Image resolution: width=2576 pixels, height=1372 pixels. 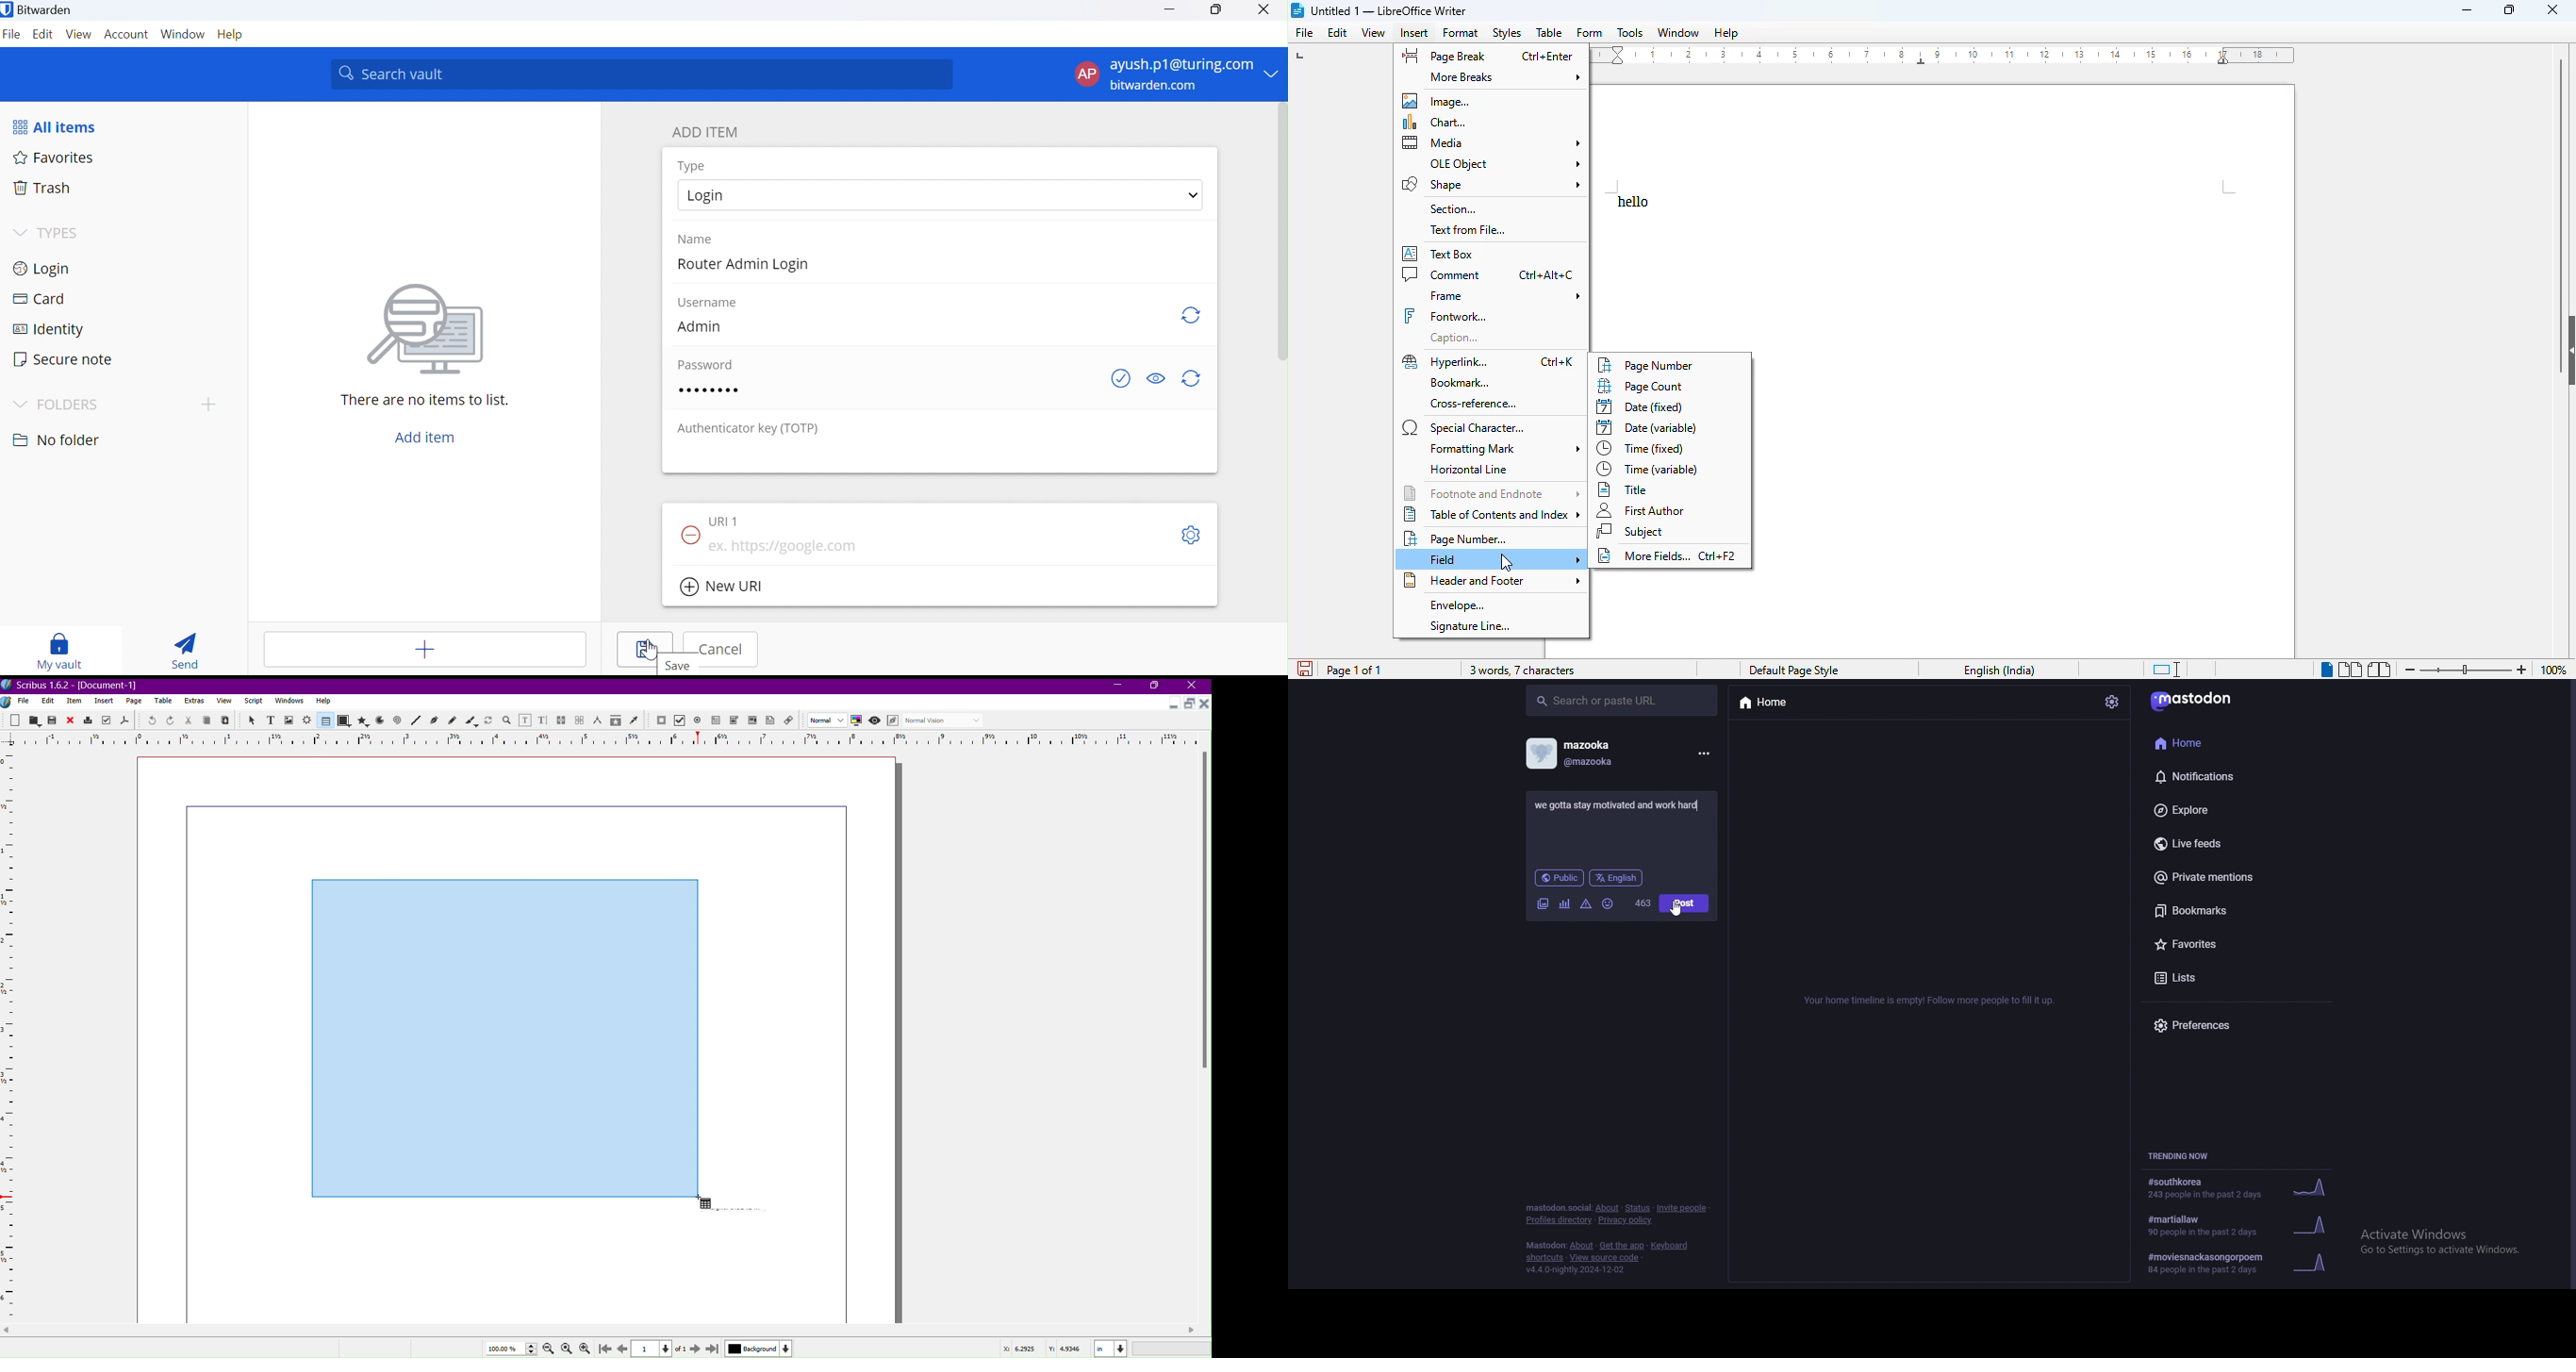 I want to click on Unlink Text Frames, so click(x=580, y=719).